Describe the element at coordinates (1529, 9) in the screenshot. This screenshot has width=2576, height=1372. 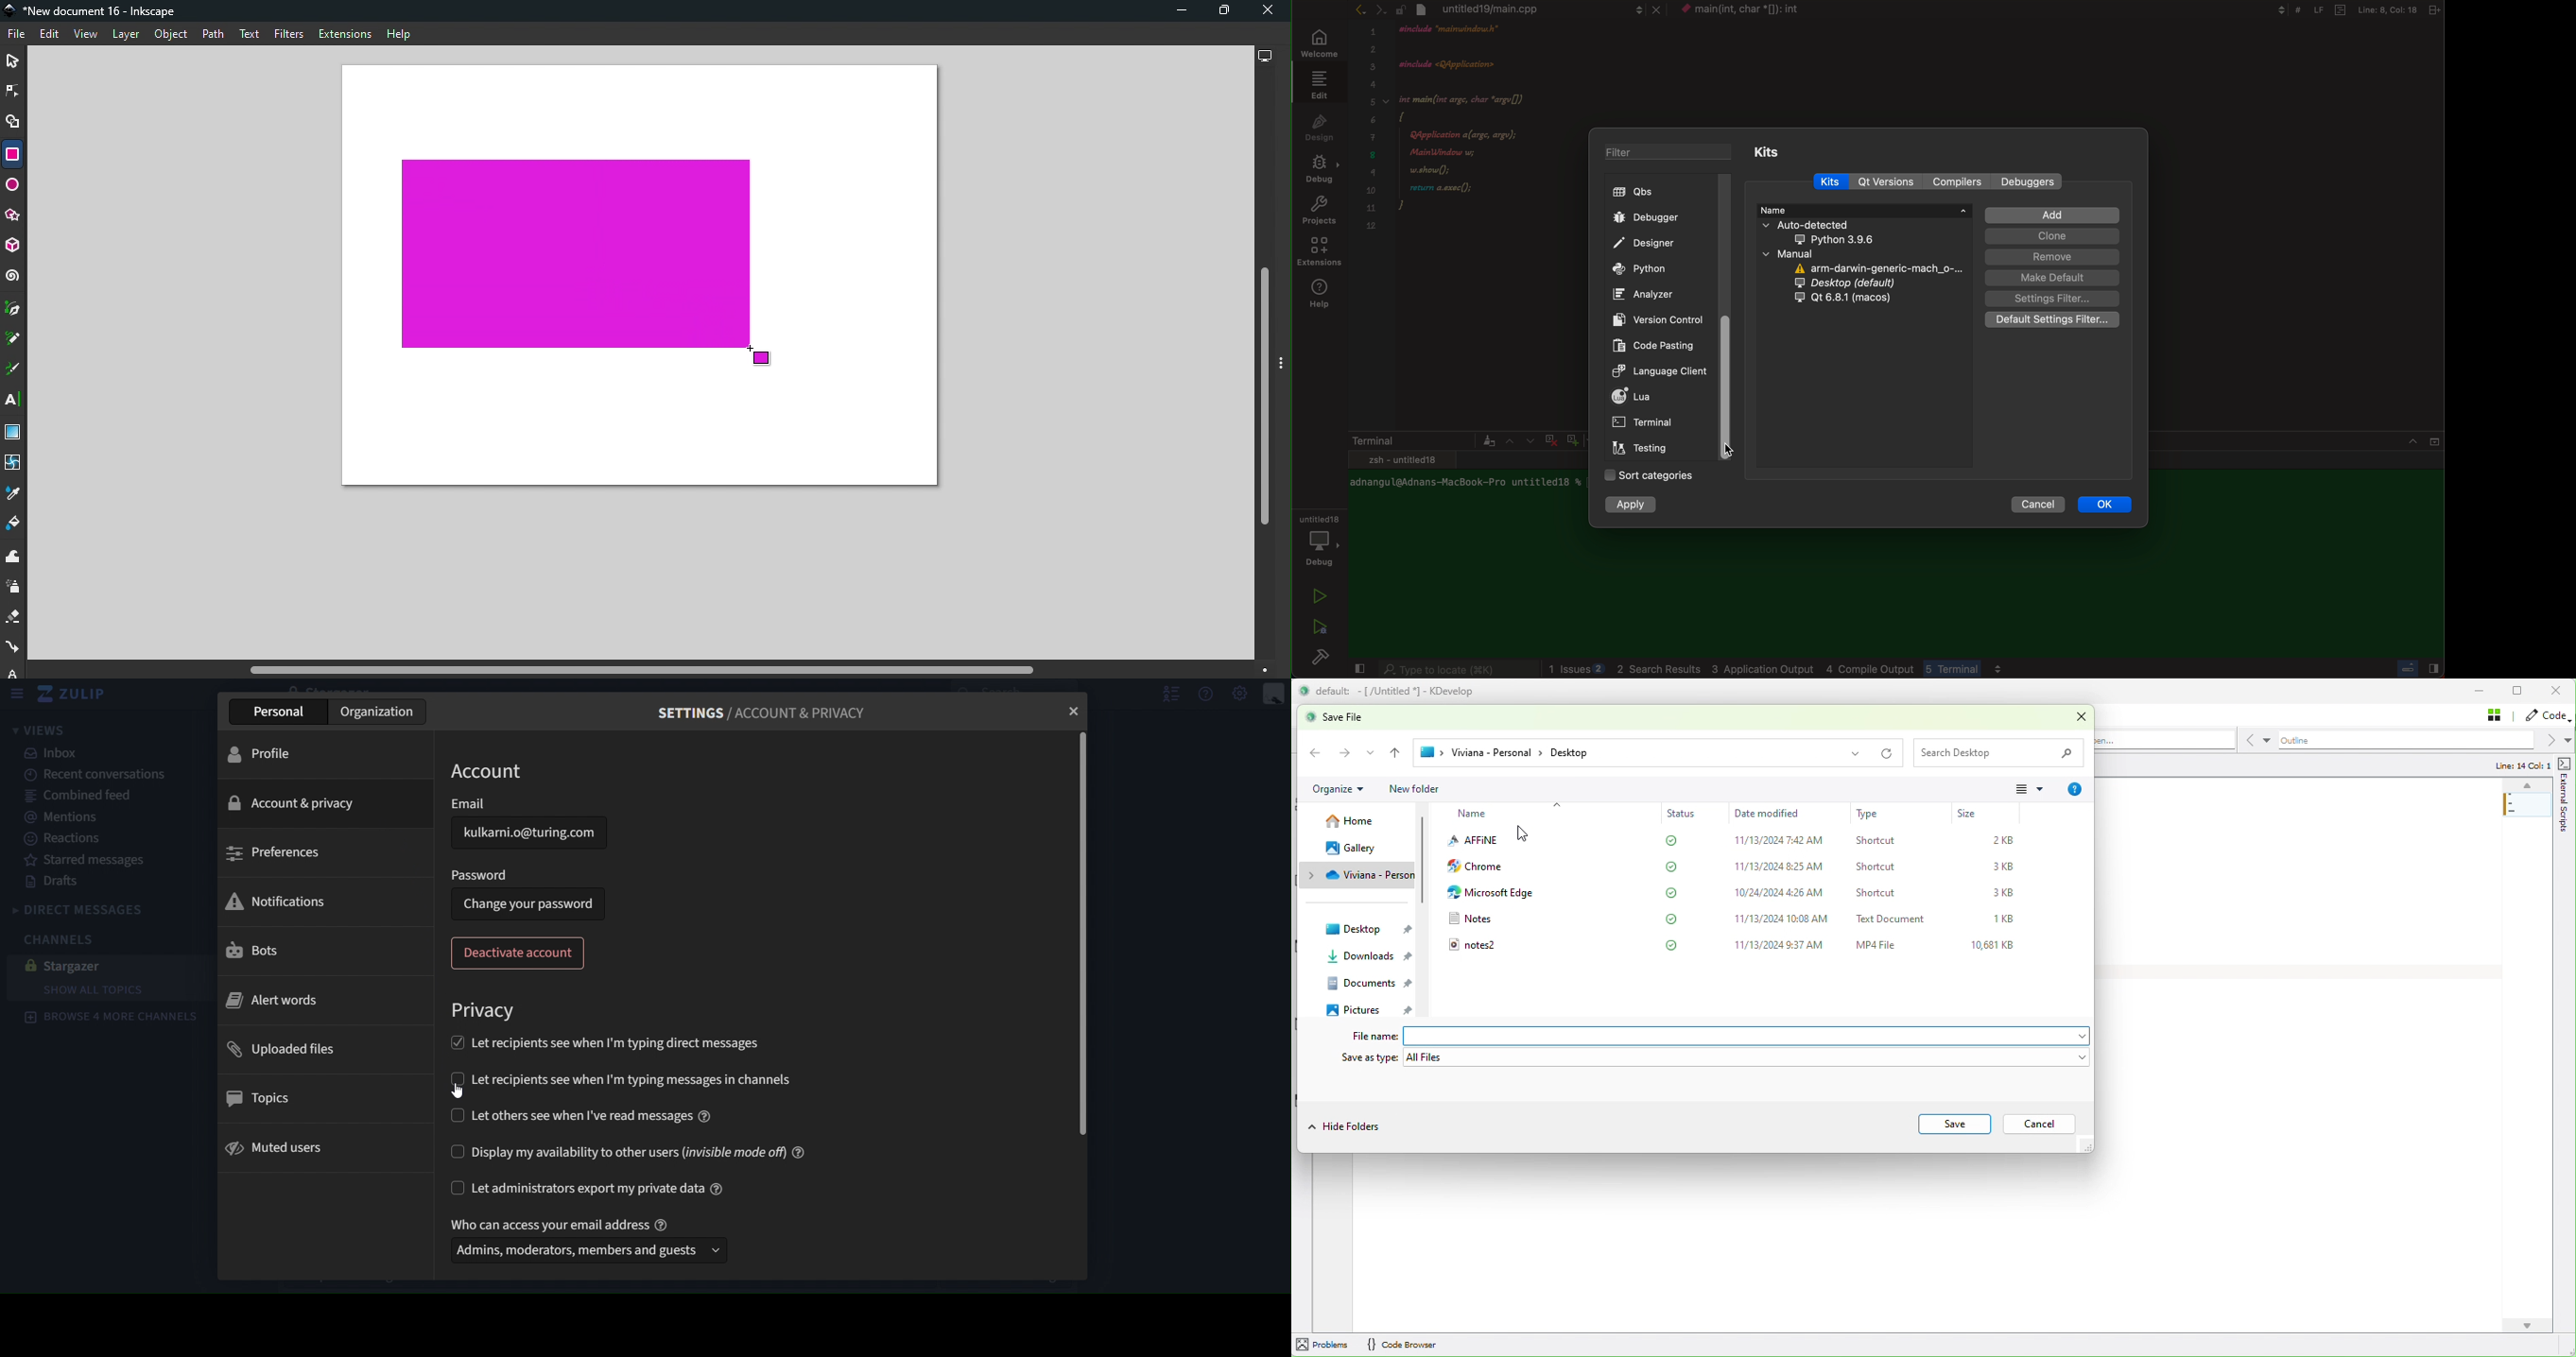
I see `file tab` at that location.